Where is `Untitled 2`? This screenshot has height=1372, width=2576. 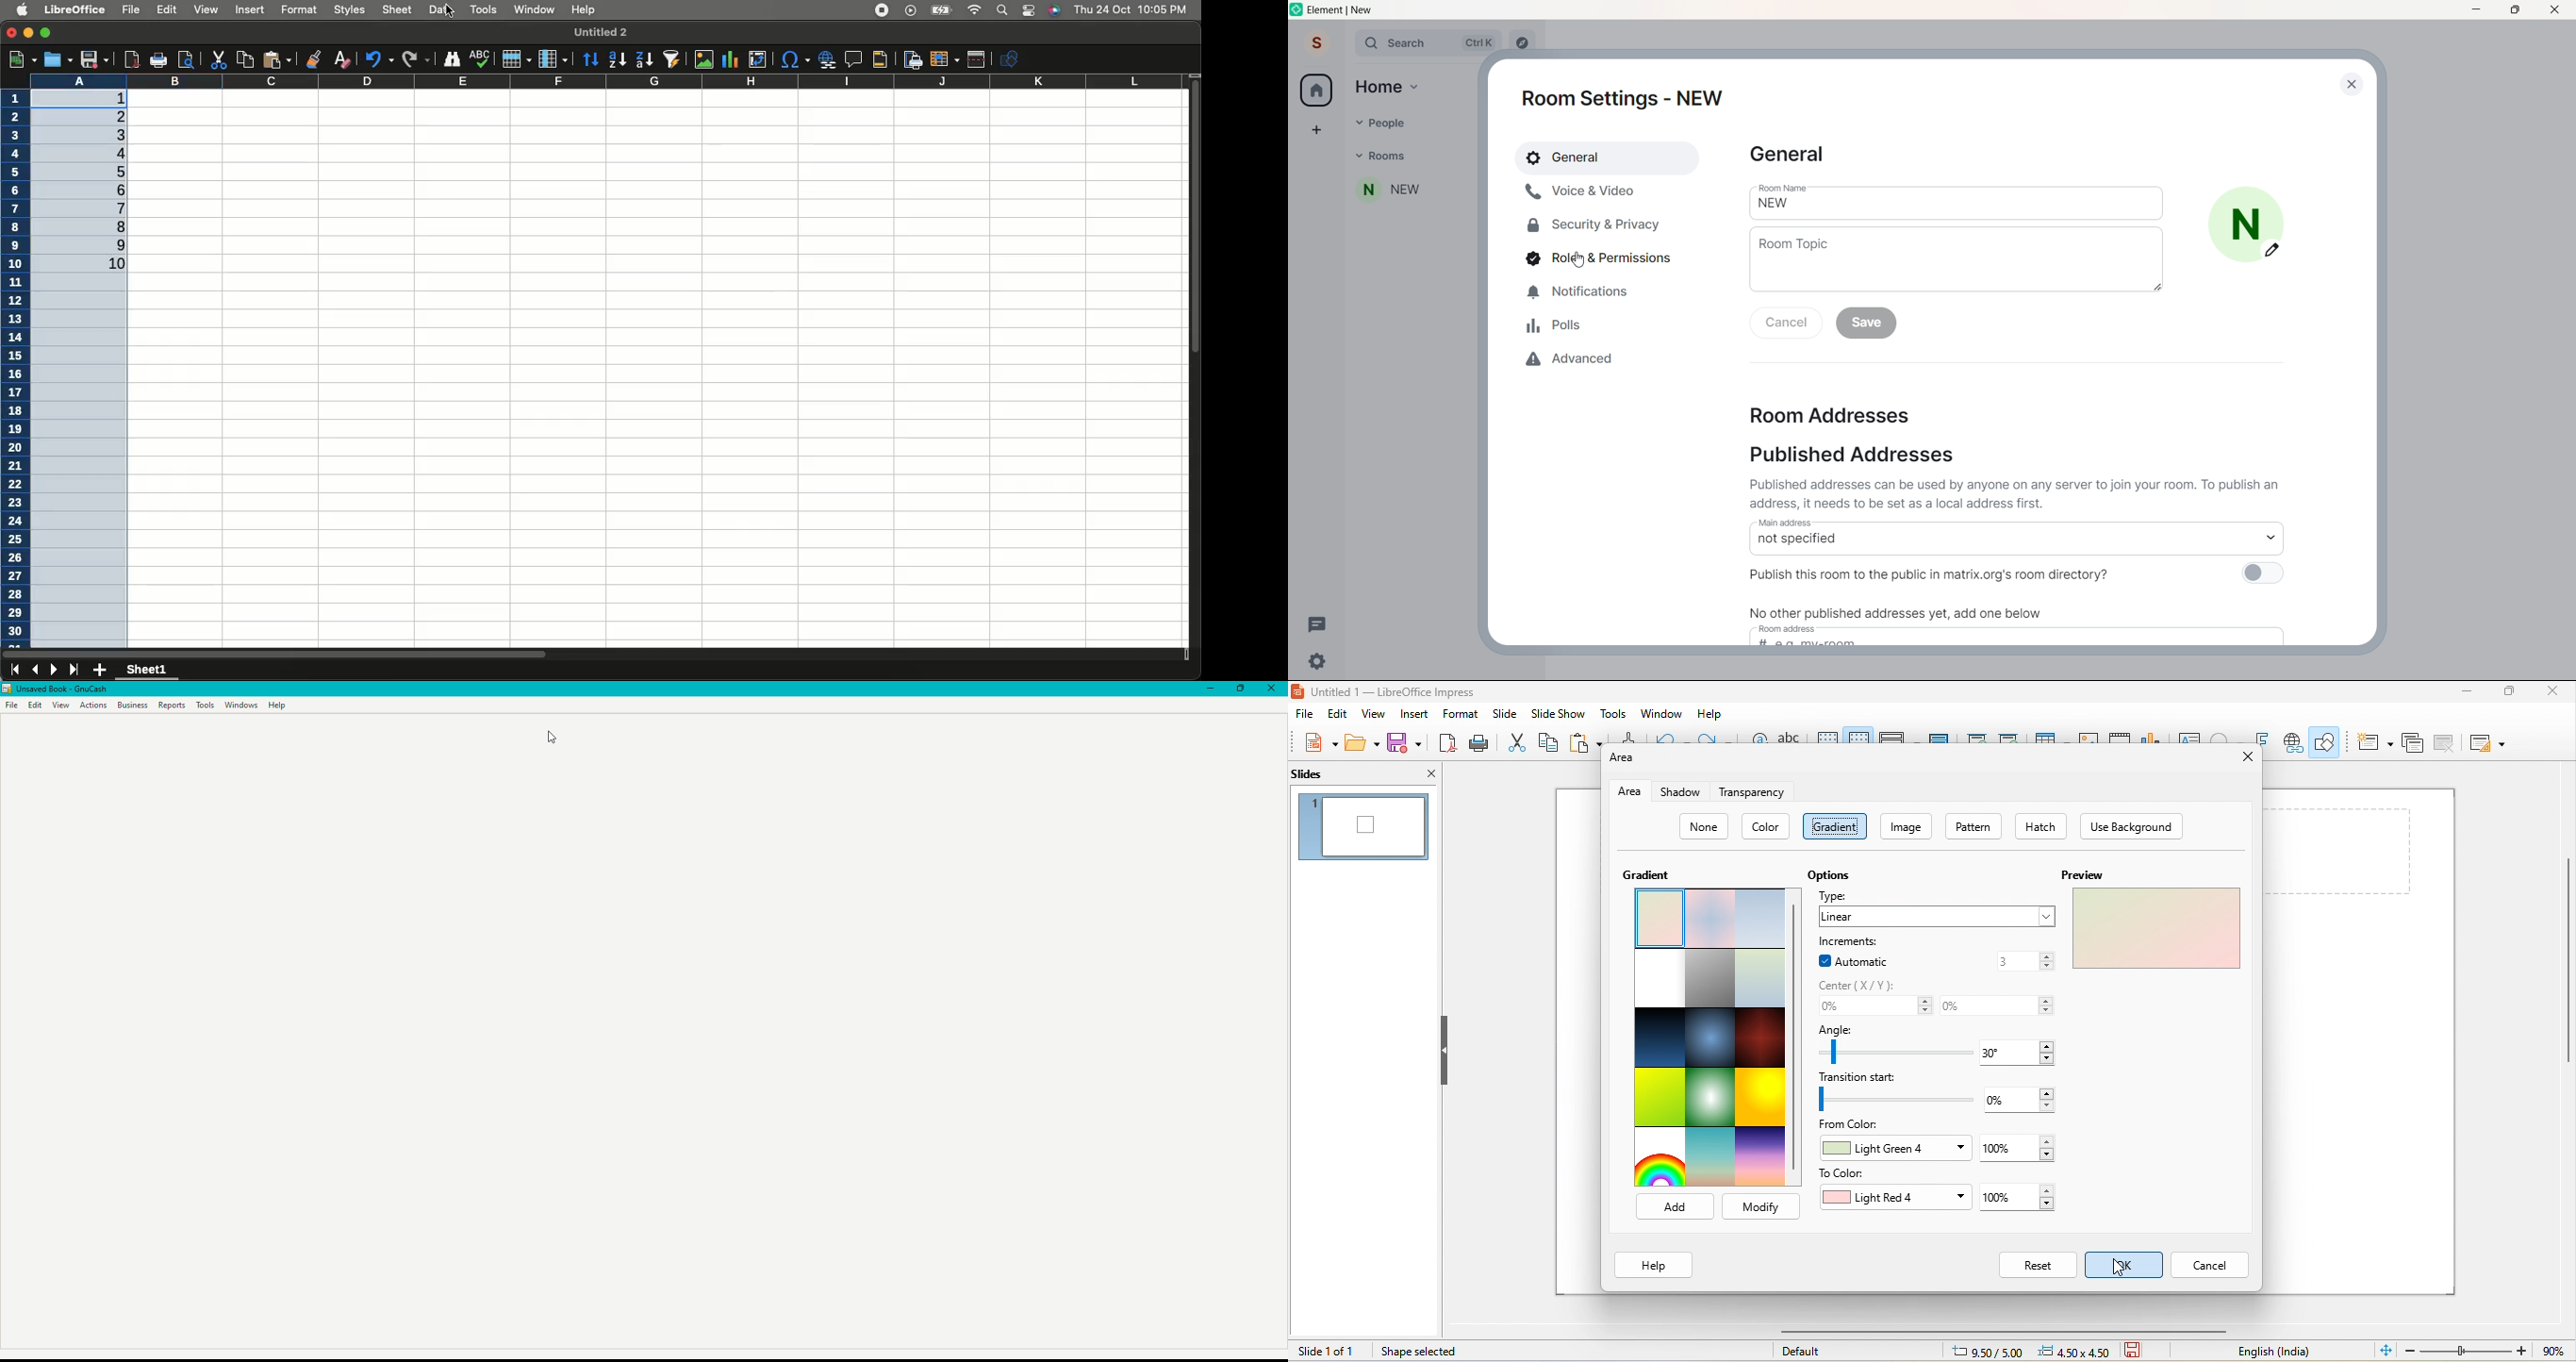
Untitled 2 is located at coordinates (598, 32).